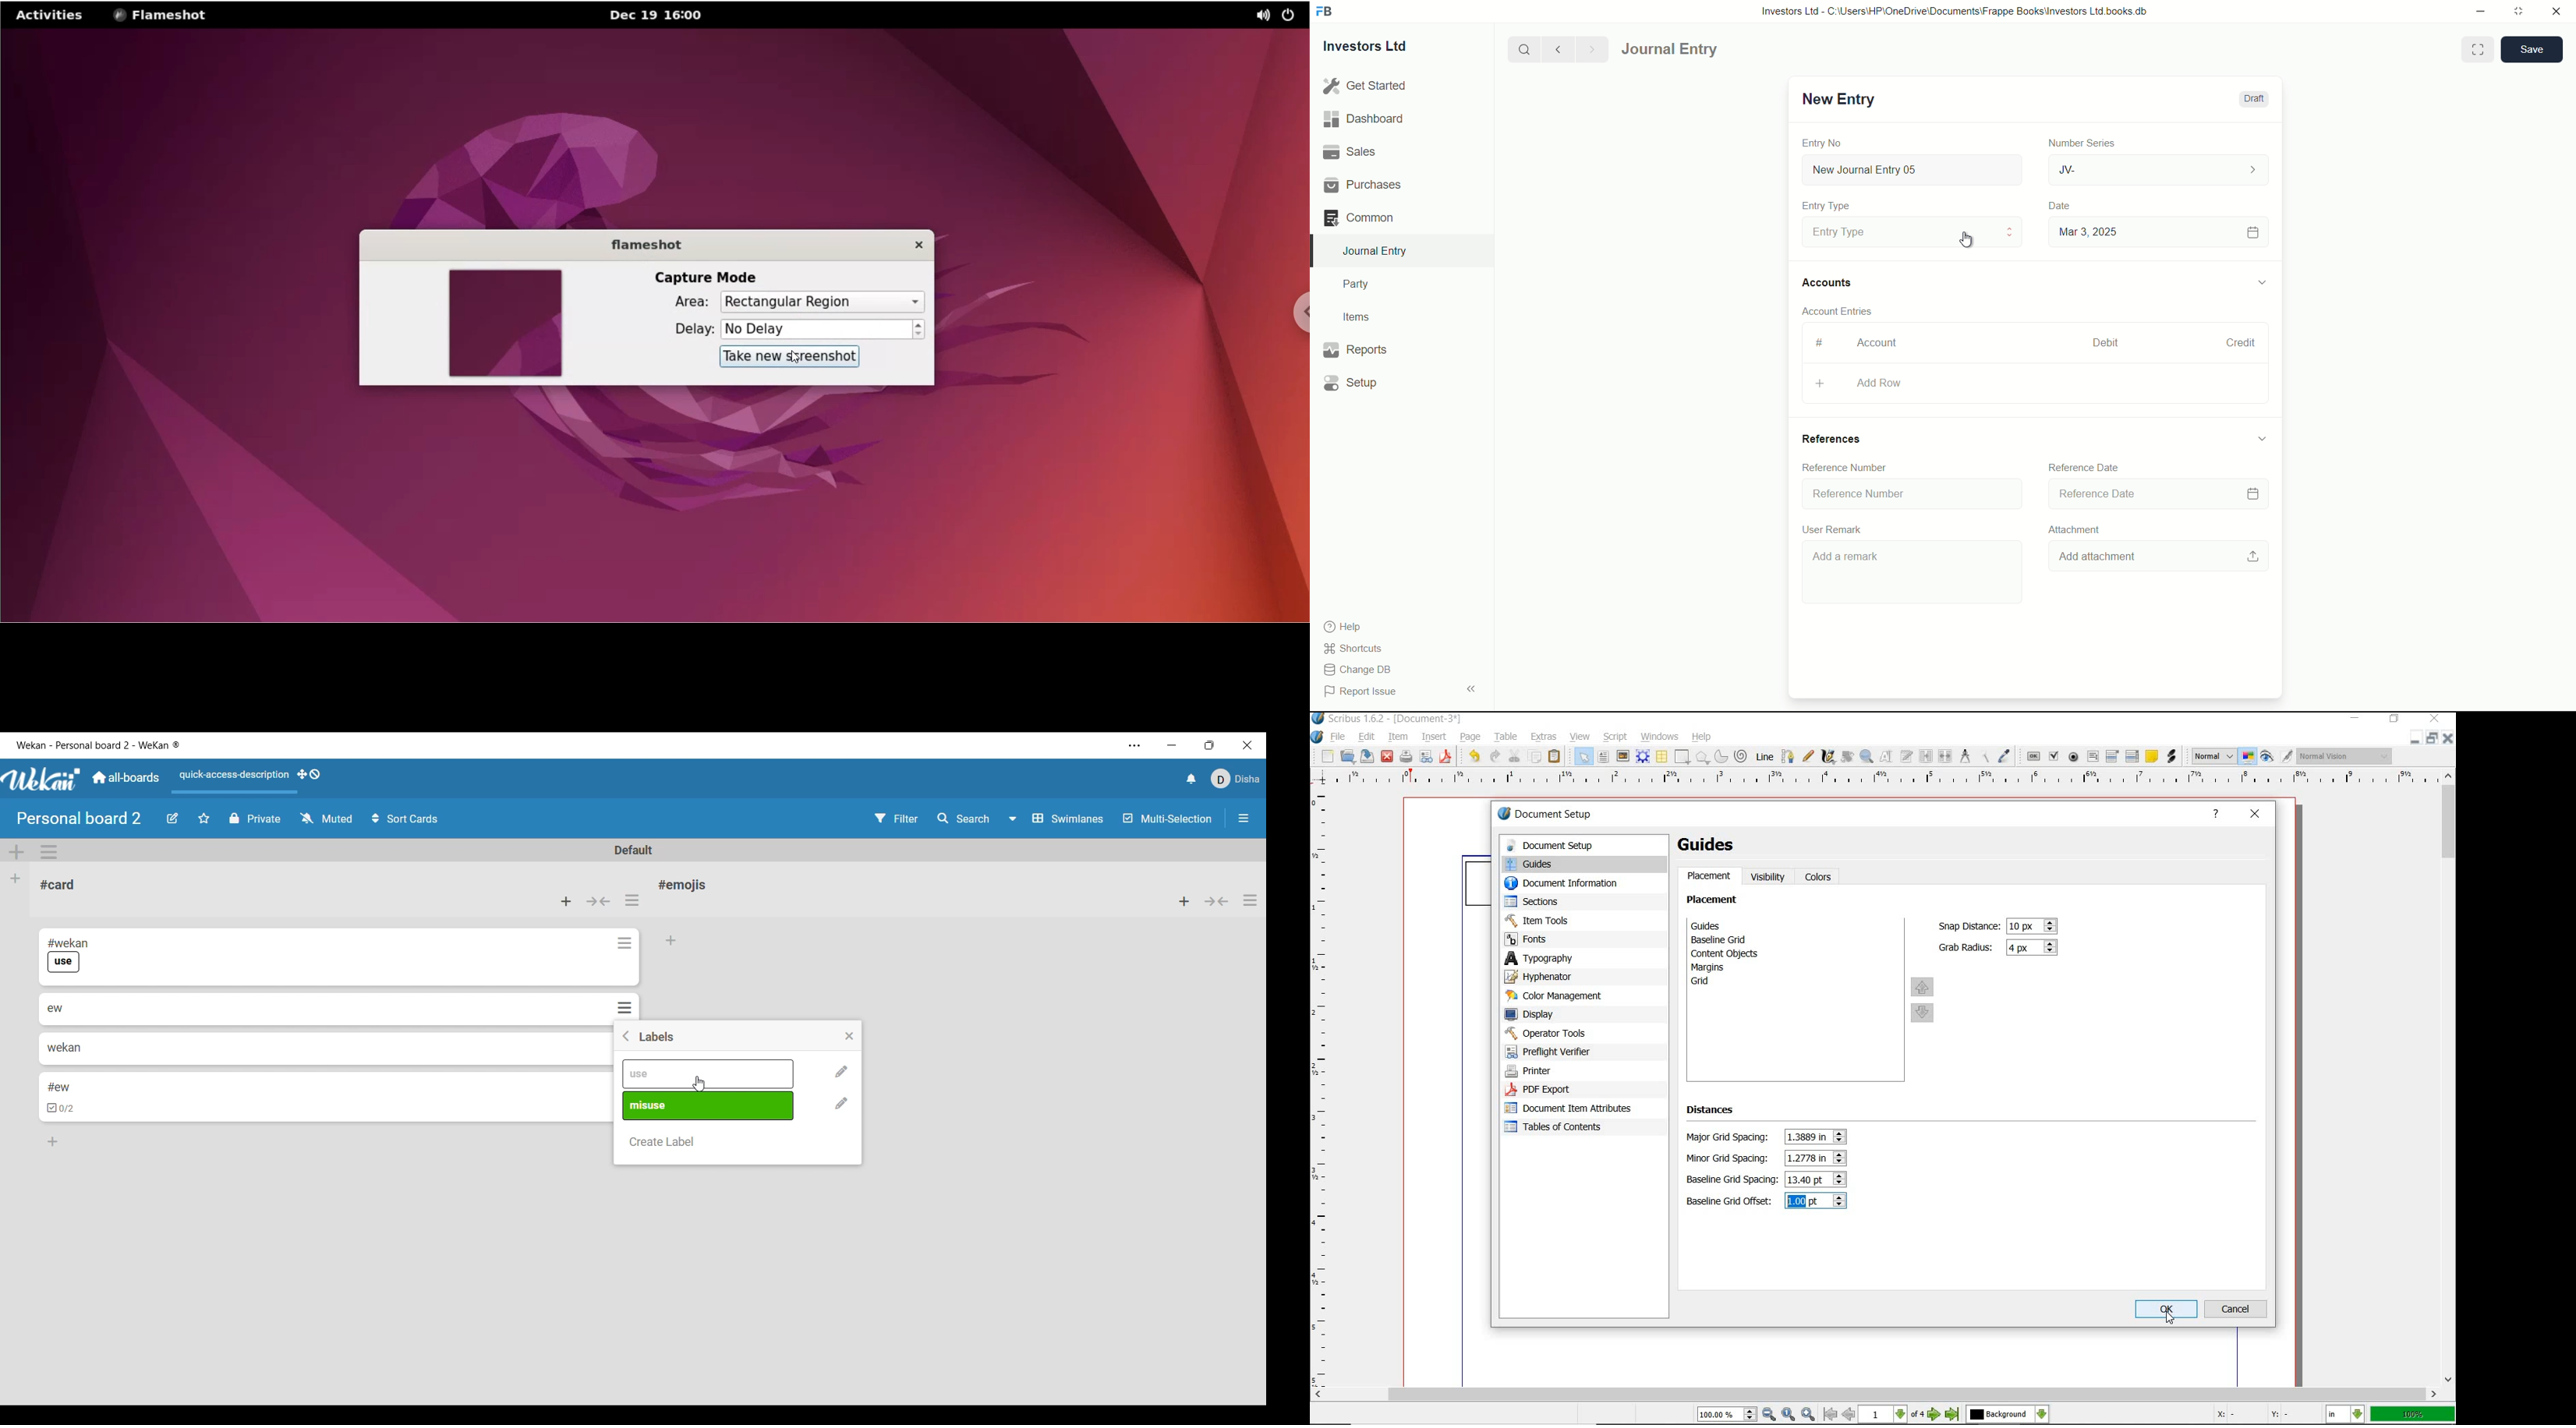 The image size is (2576, 1428). I want to click on calligraphic line, so click(1830, 757).